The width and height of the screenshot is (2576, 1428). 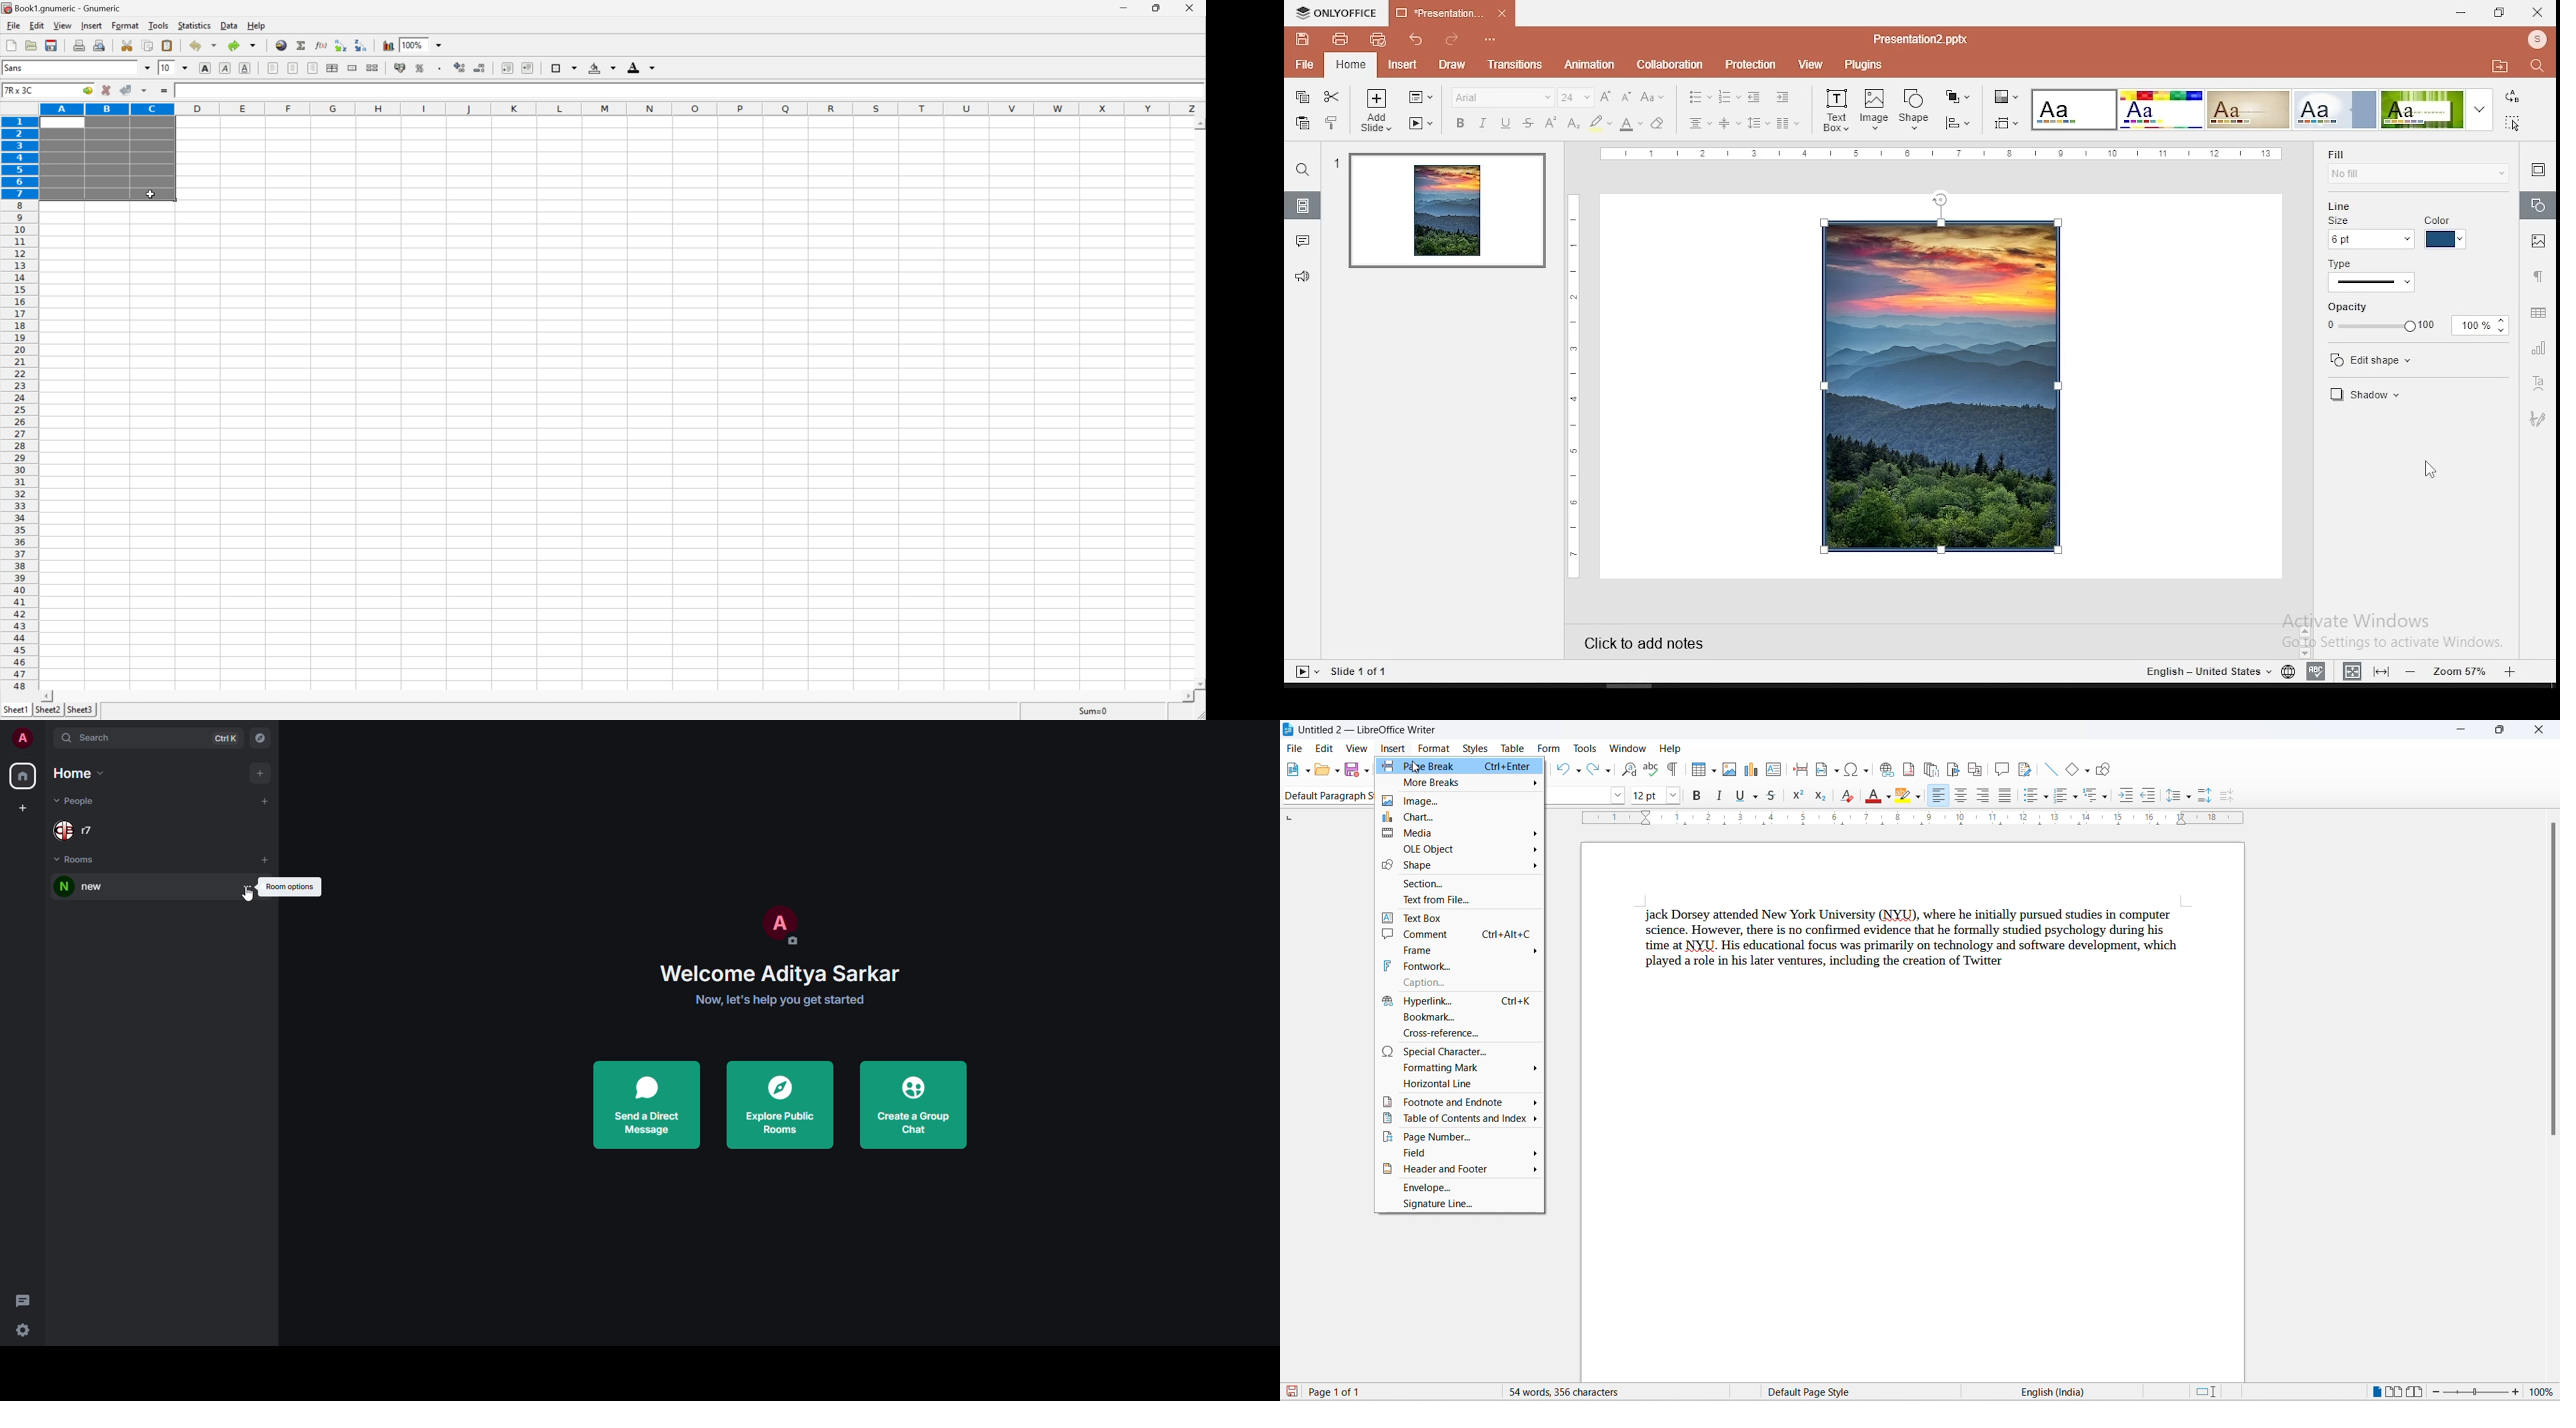 I want to click on insert filed, so click(x=1827, y=769).